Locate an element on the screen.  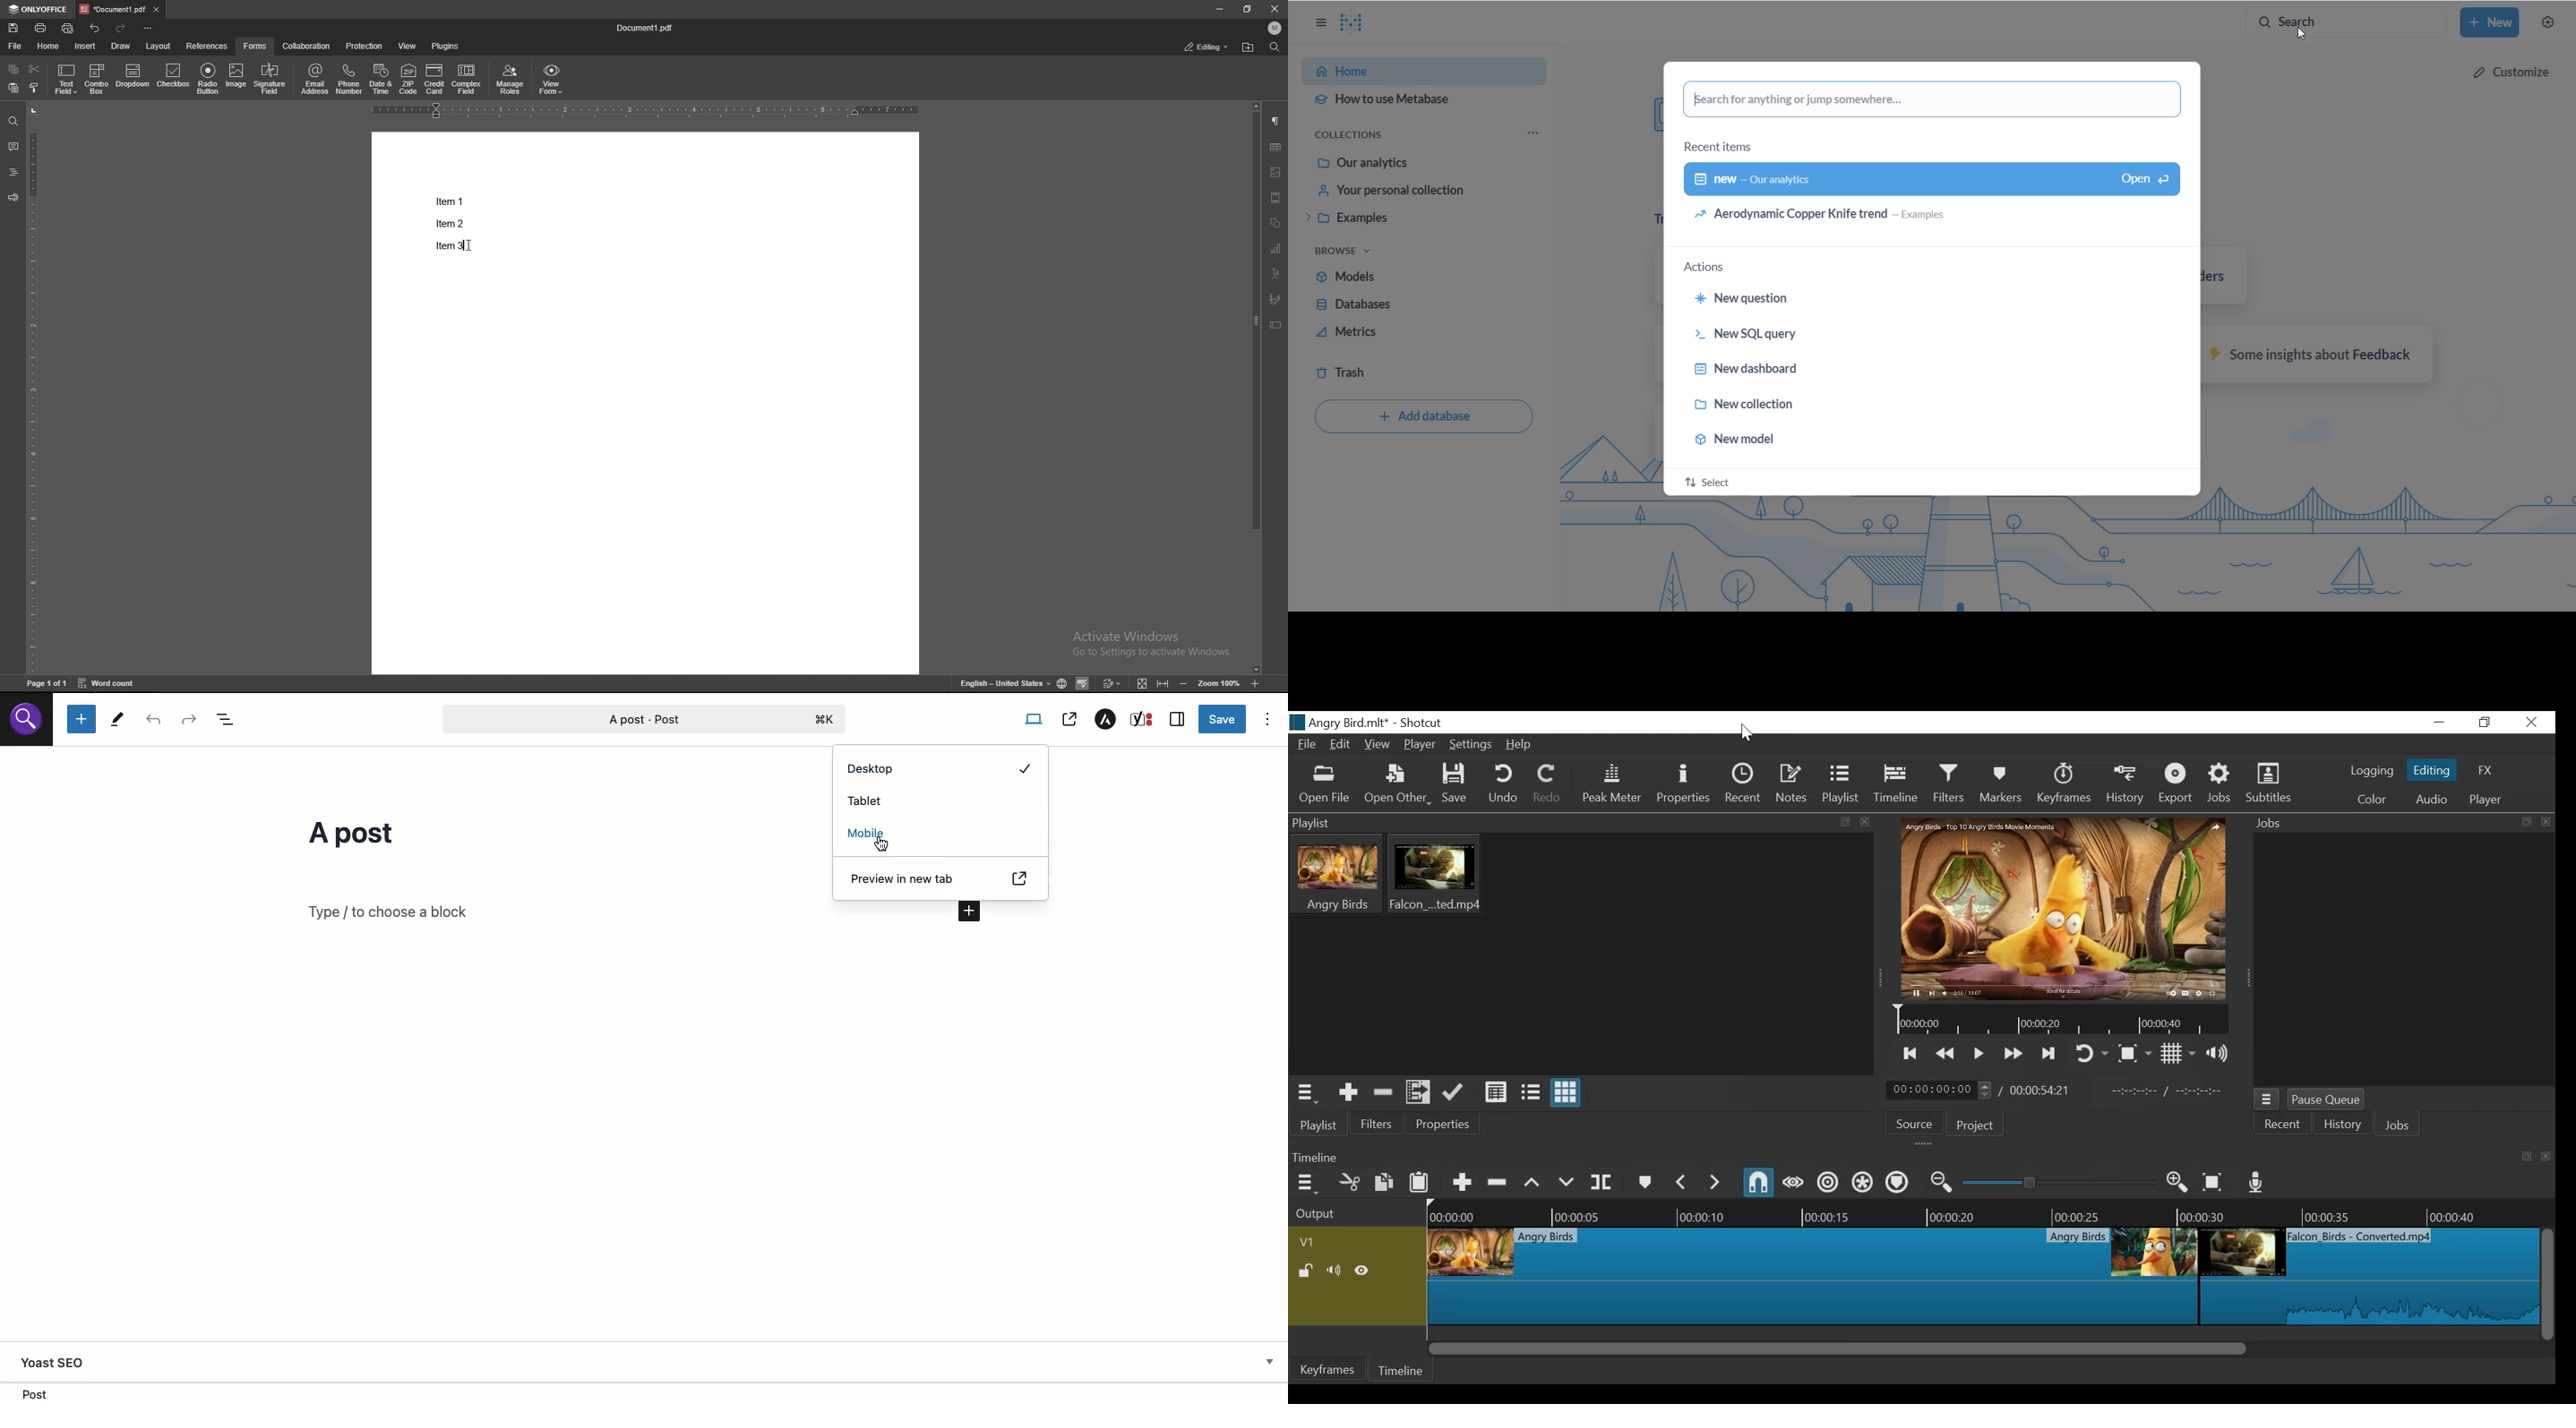
View as icons is located at coordinates (1565, 1093).